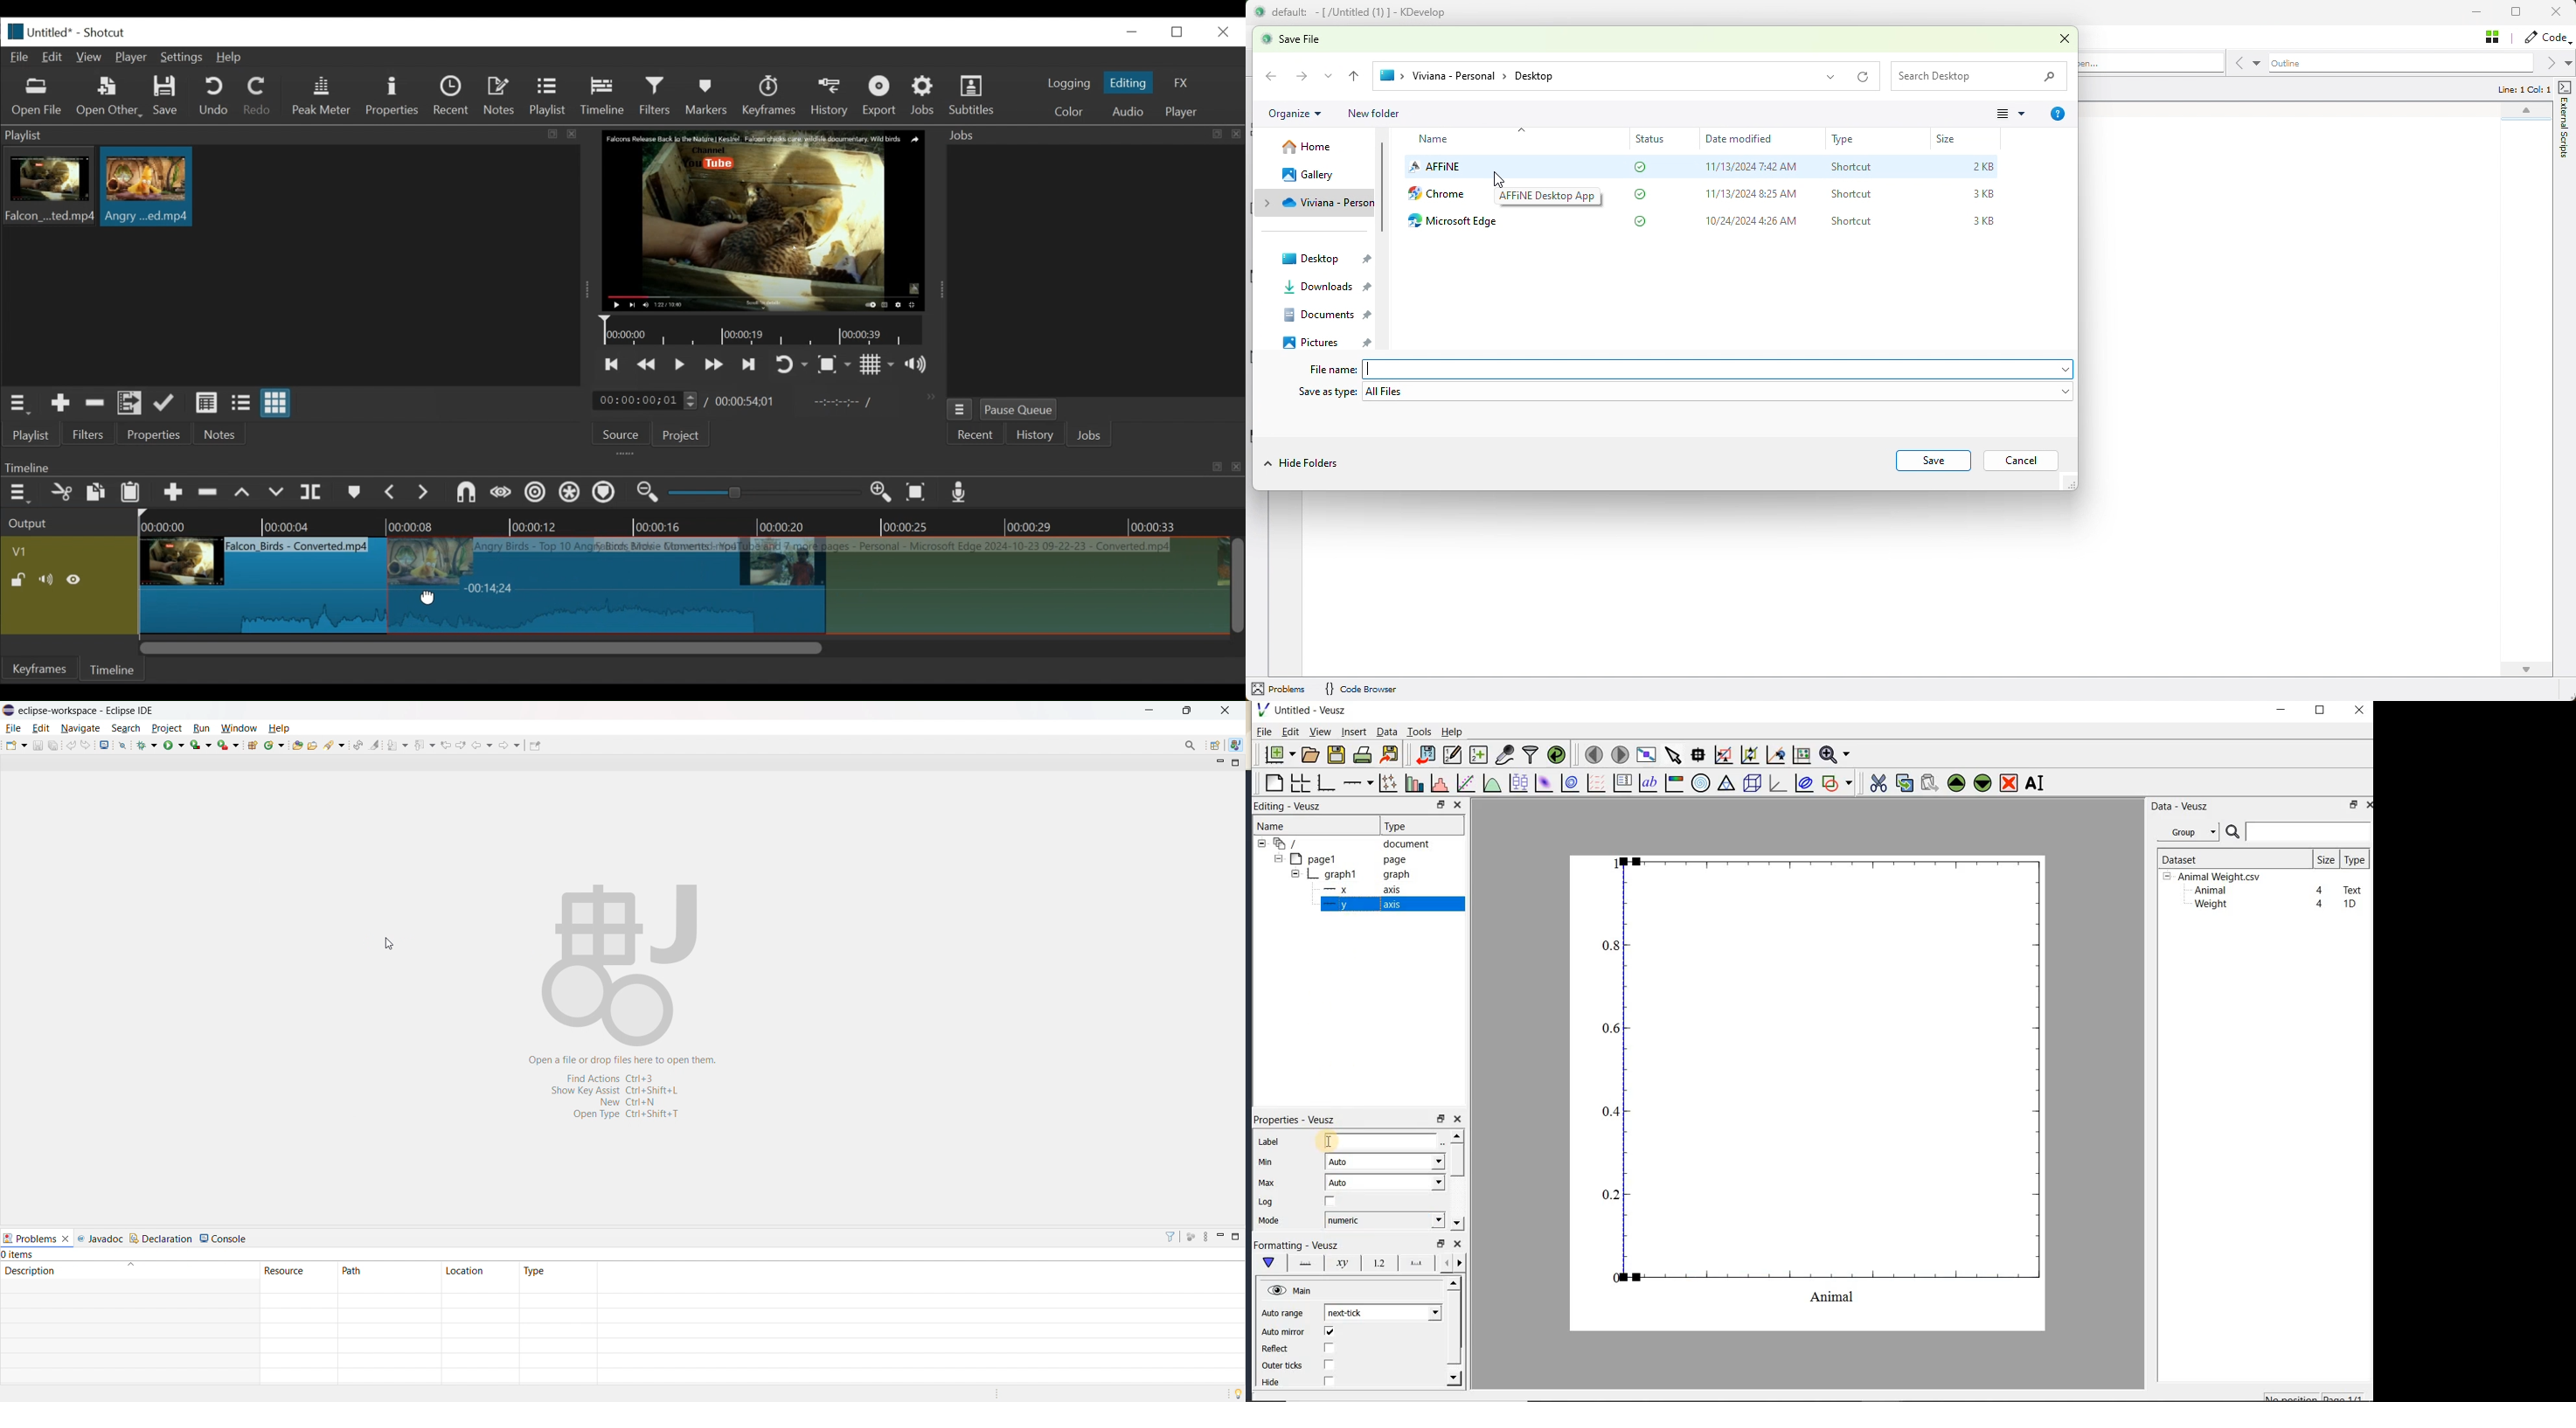  Describe the element at coordinates (2326, 859) in the screenshot. I see `size` at that location.